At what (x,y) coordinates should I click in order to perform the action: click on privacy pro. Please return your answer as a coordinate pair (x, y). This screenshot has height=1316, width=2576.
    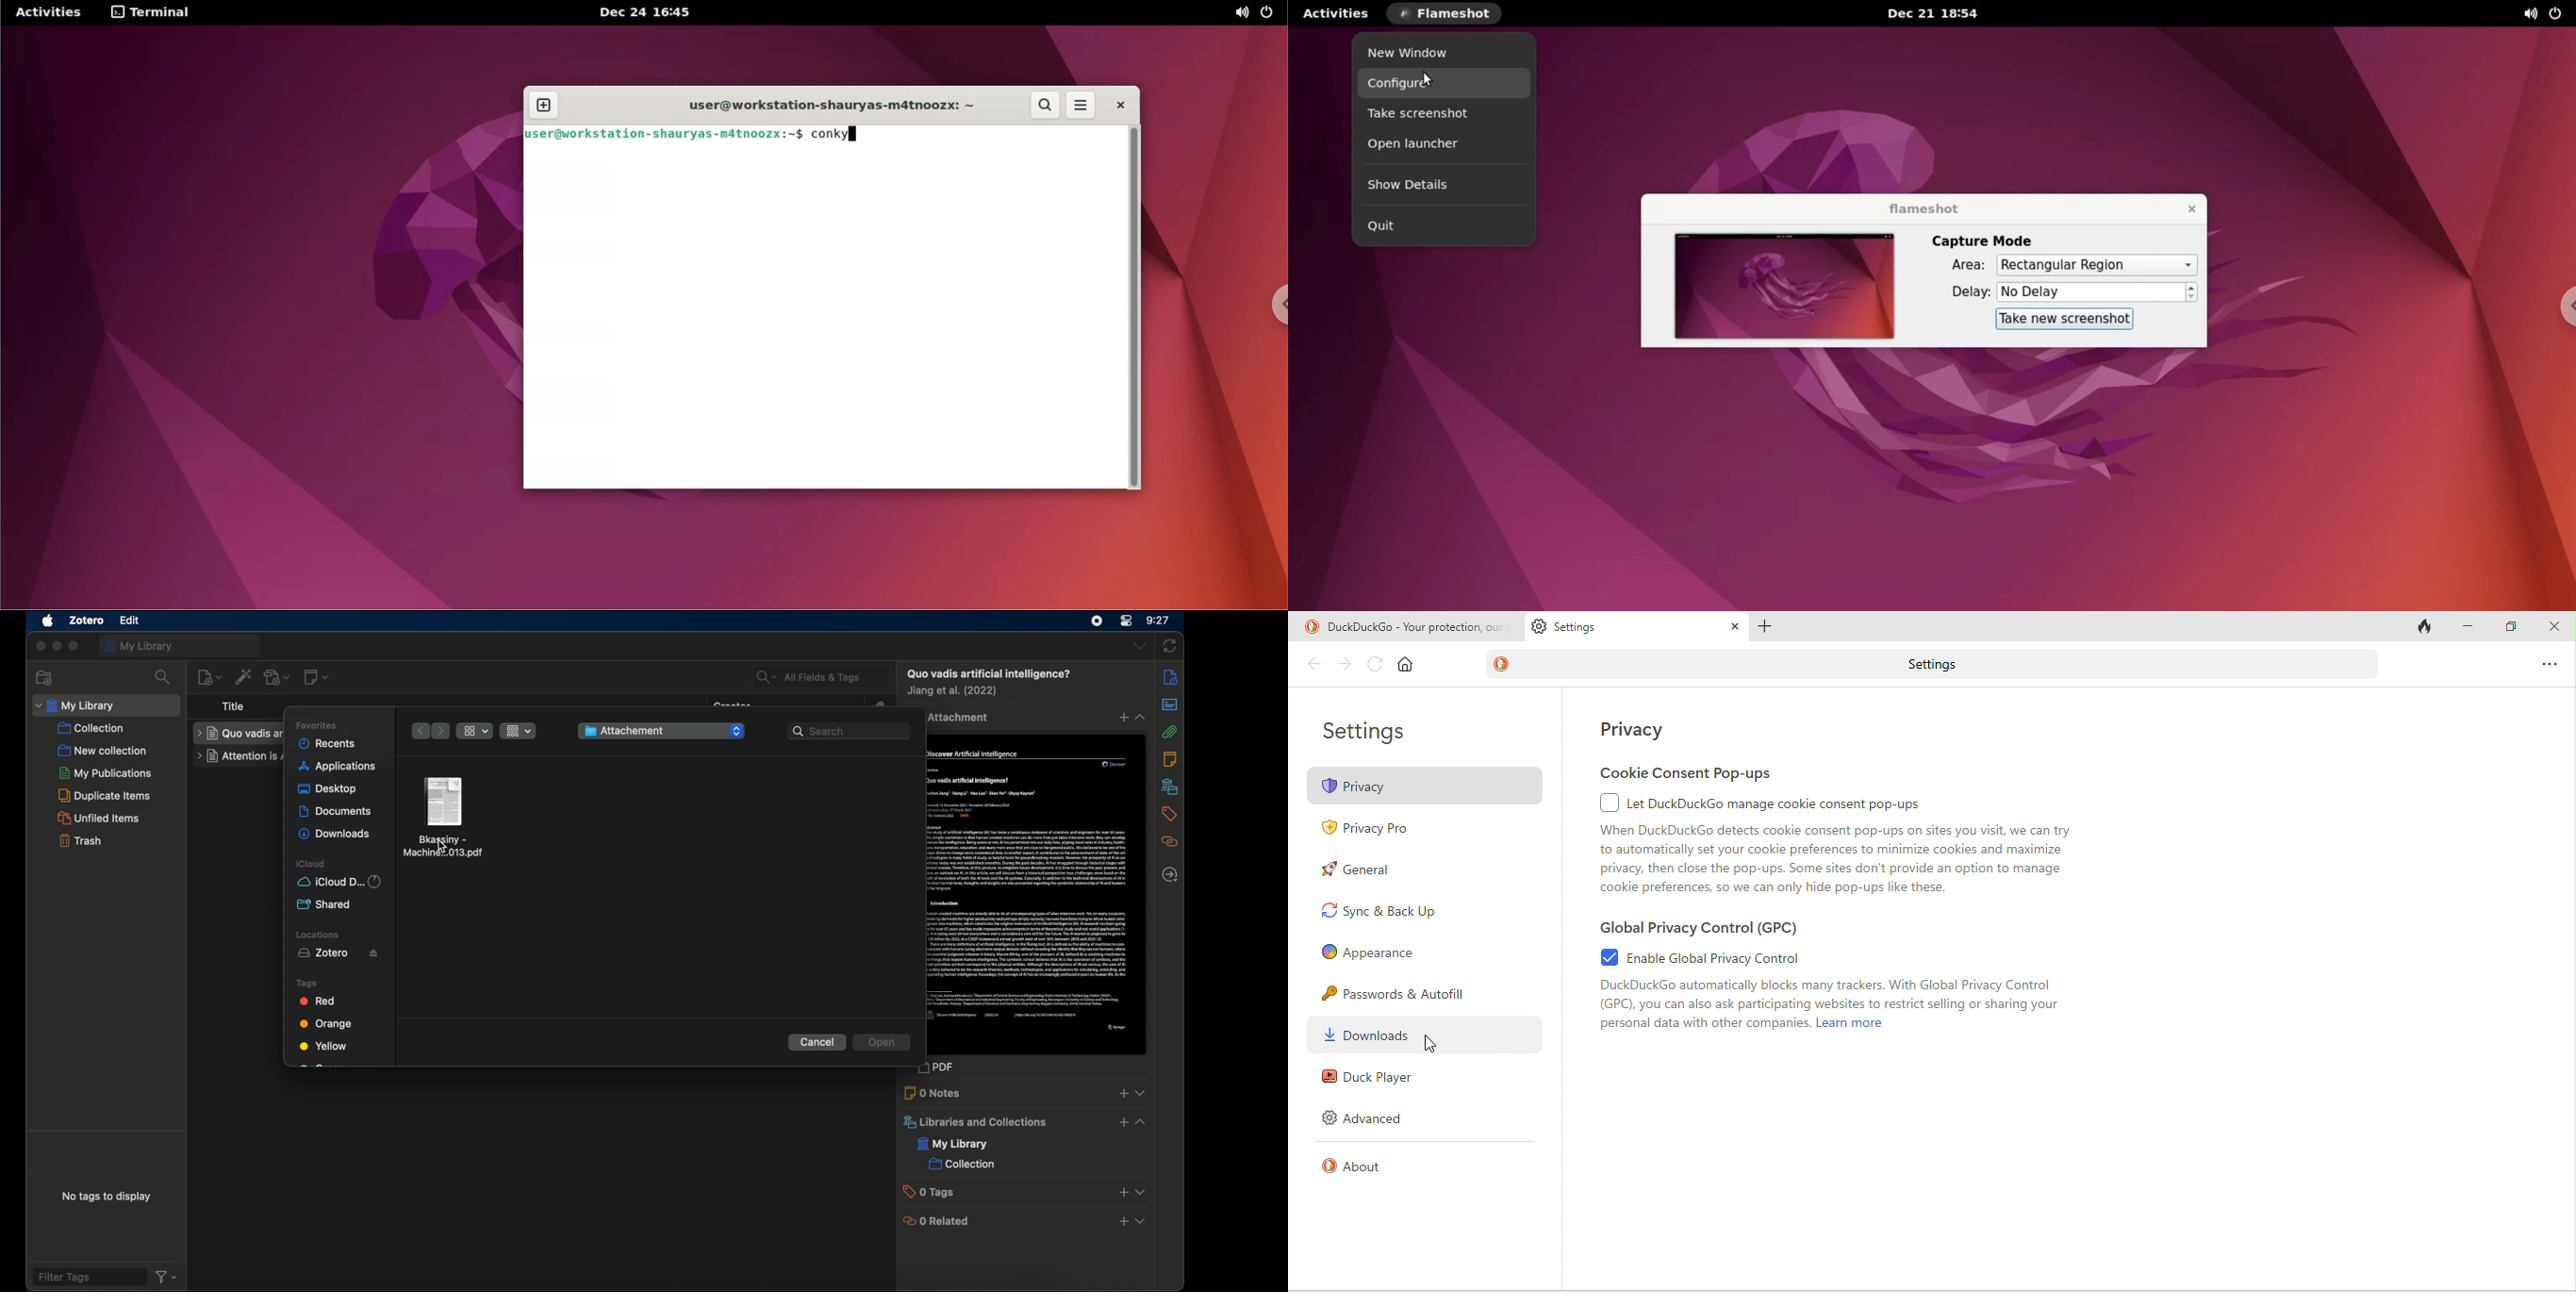
    Looking at the image, I should click on (1377, 828).